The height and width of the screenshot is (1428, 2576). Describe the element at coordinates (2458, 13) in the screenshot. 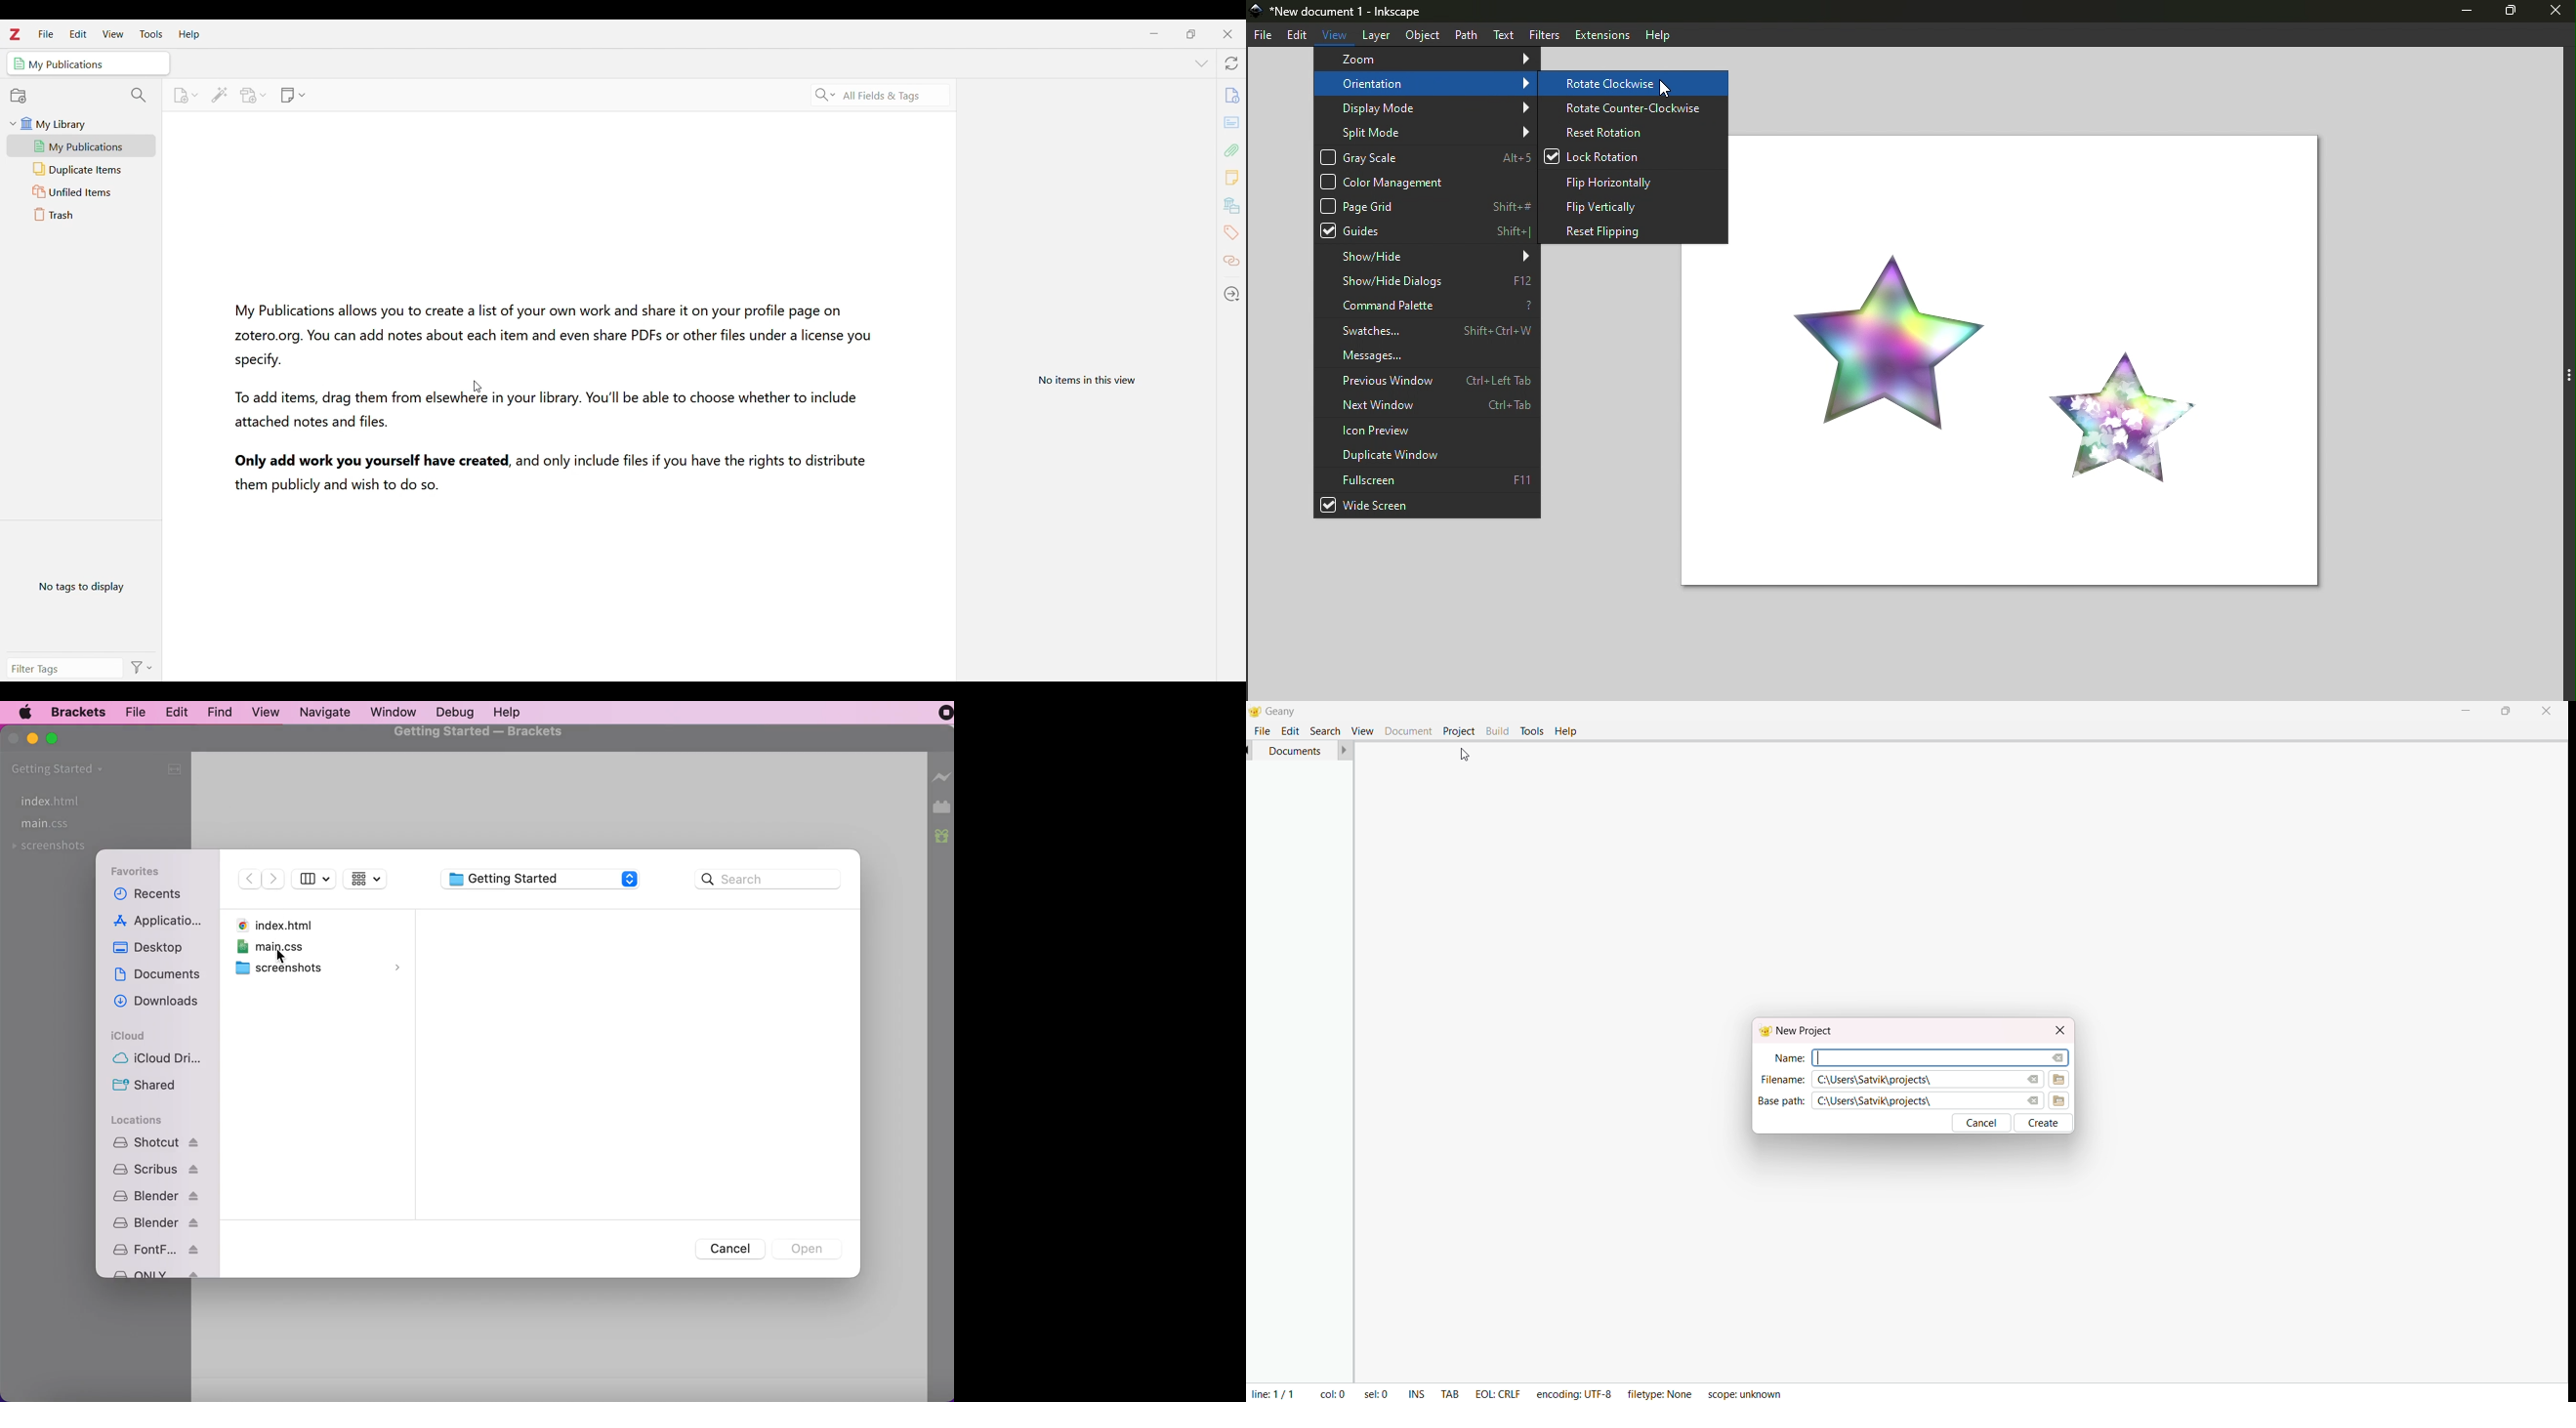

I see `Minimize` at that location.